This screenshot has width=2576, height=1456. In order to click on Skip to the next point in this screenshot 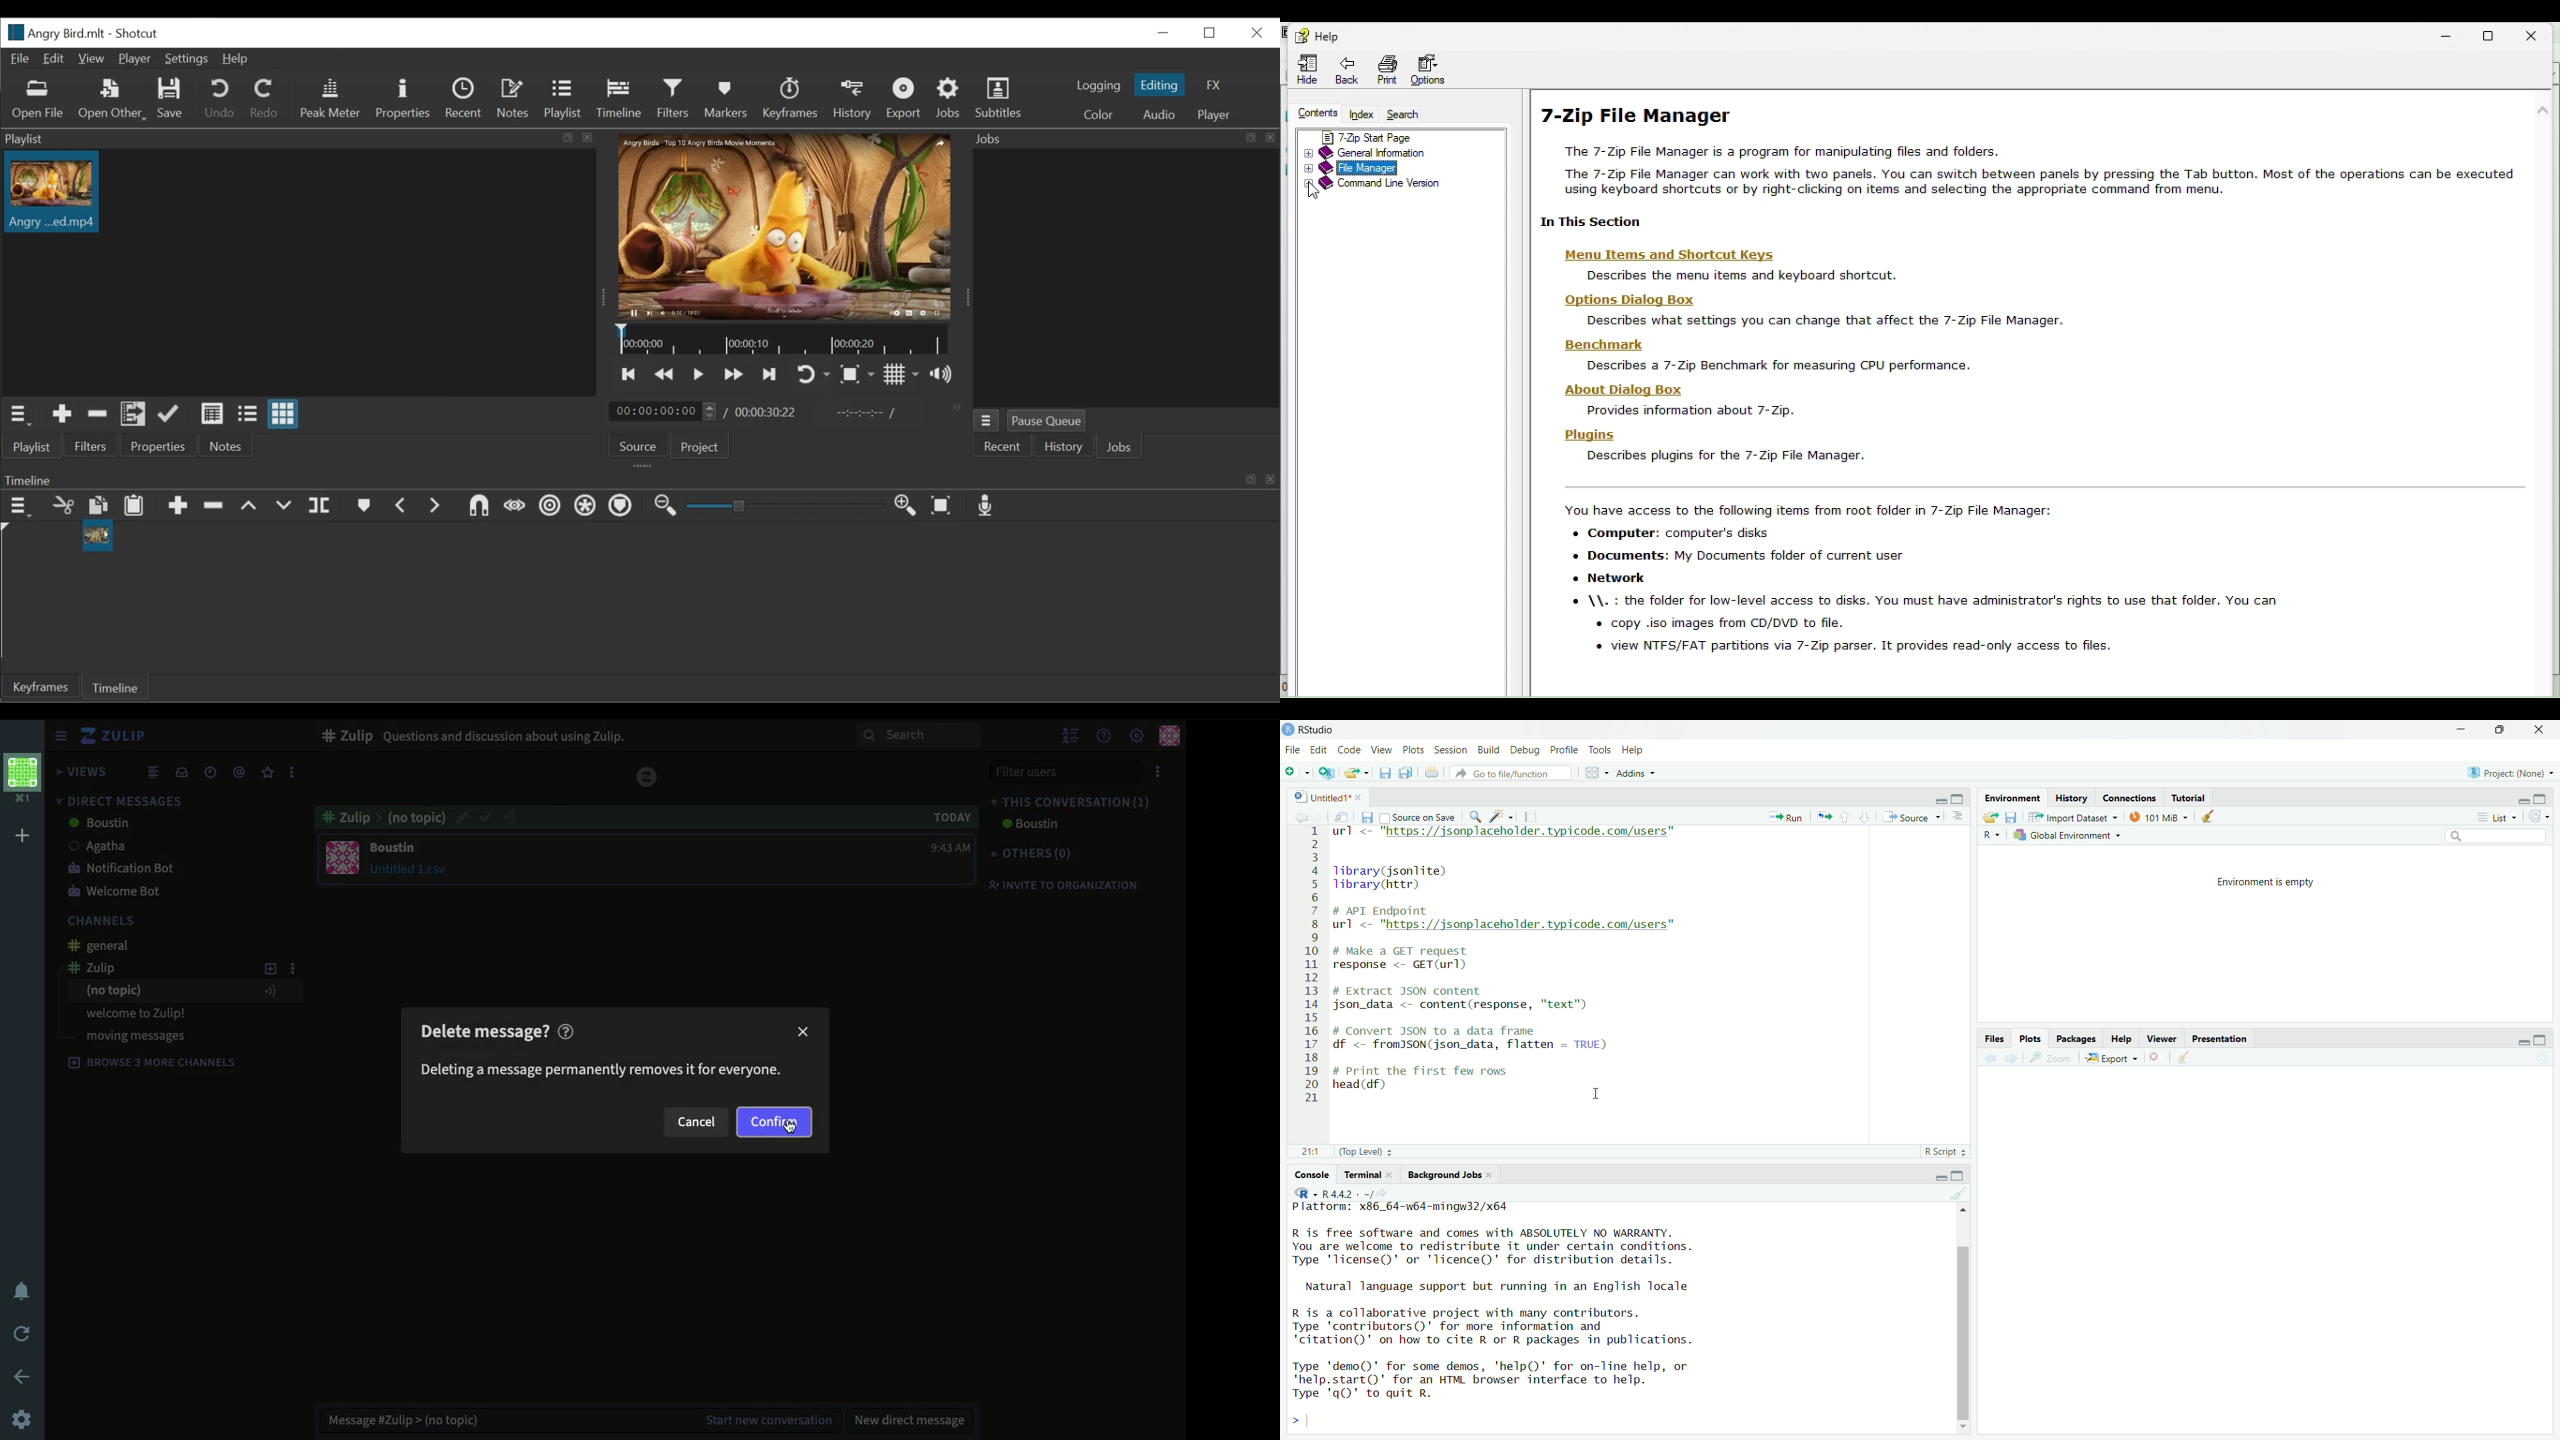, I will do `click(769, 375)`.